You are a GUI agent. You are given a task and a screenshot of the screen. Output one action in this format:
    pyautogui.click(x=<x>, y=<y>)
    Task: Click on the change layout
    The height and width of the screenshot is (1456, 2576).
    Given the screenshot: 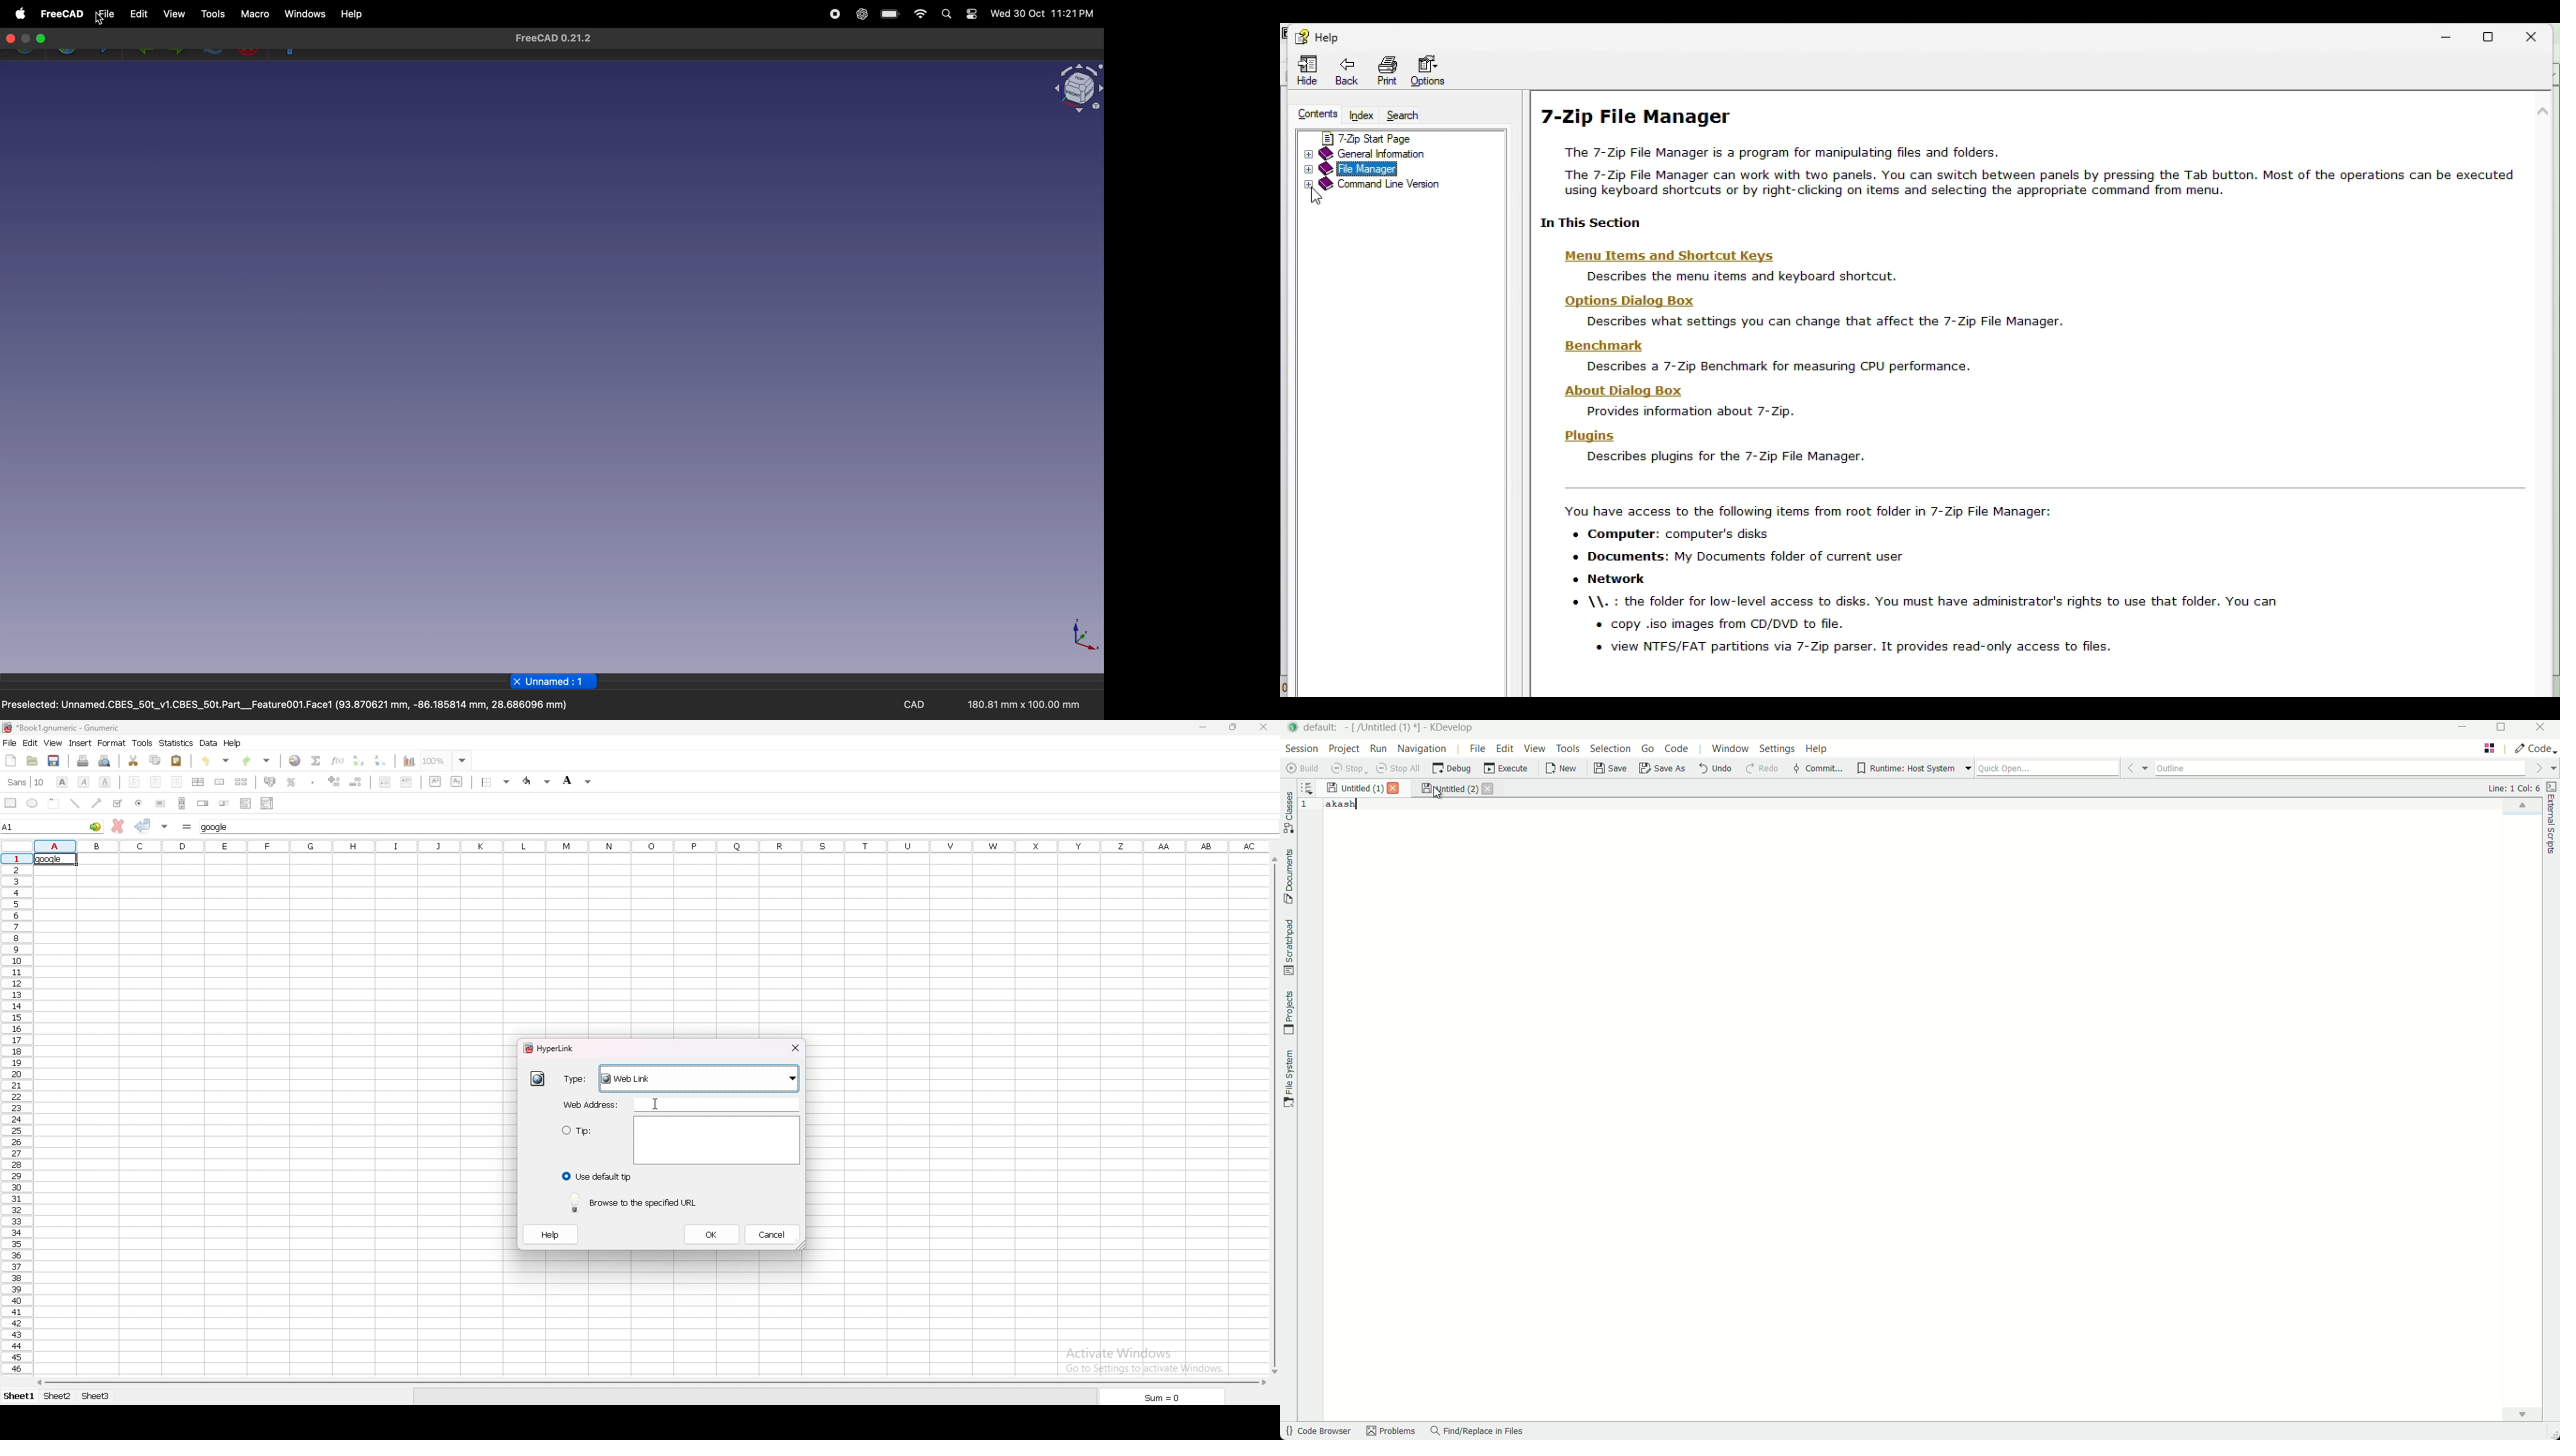 What is the action you would take?
    pyautogui.click(x=2490, y=749)
    